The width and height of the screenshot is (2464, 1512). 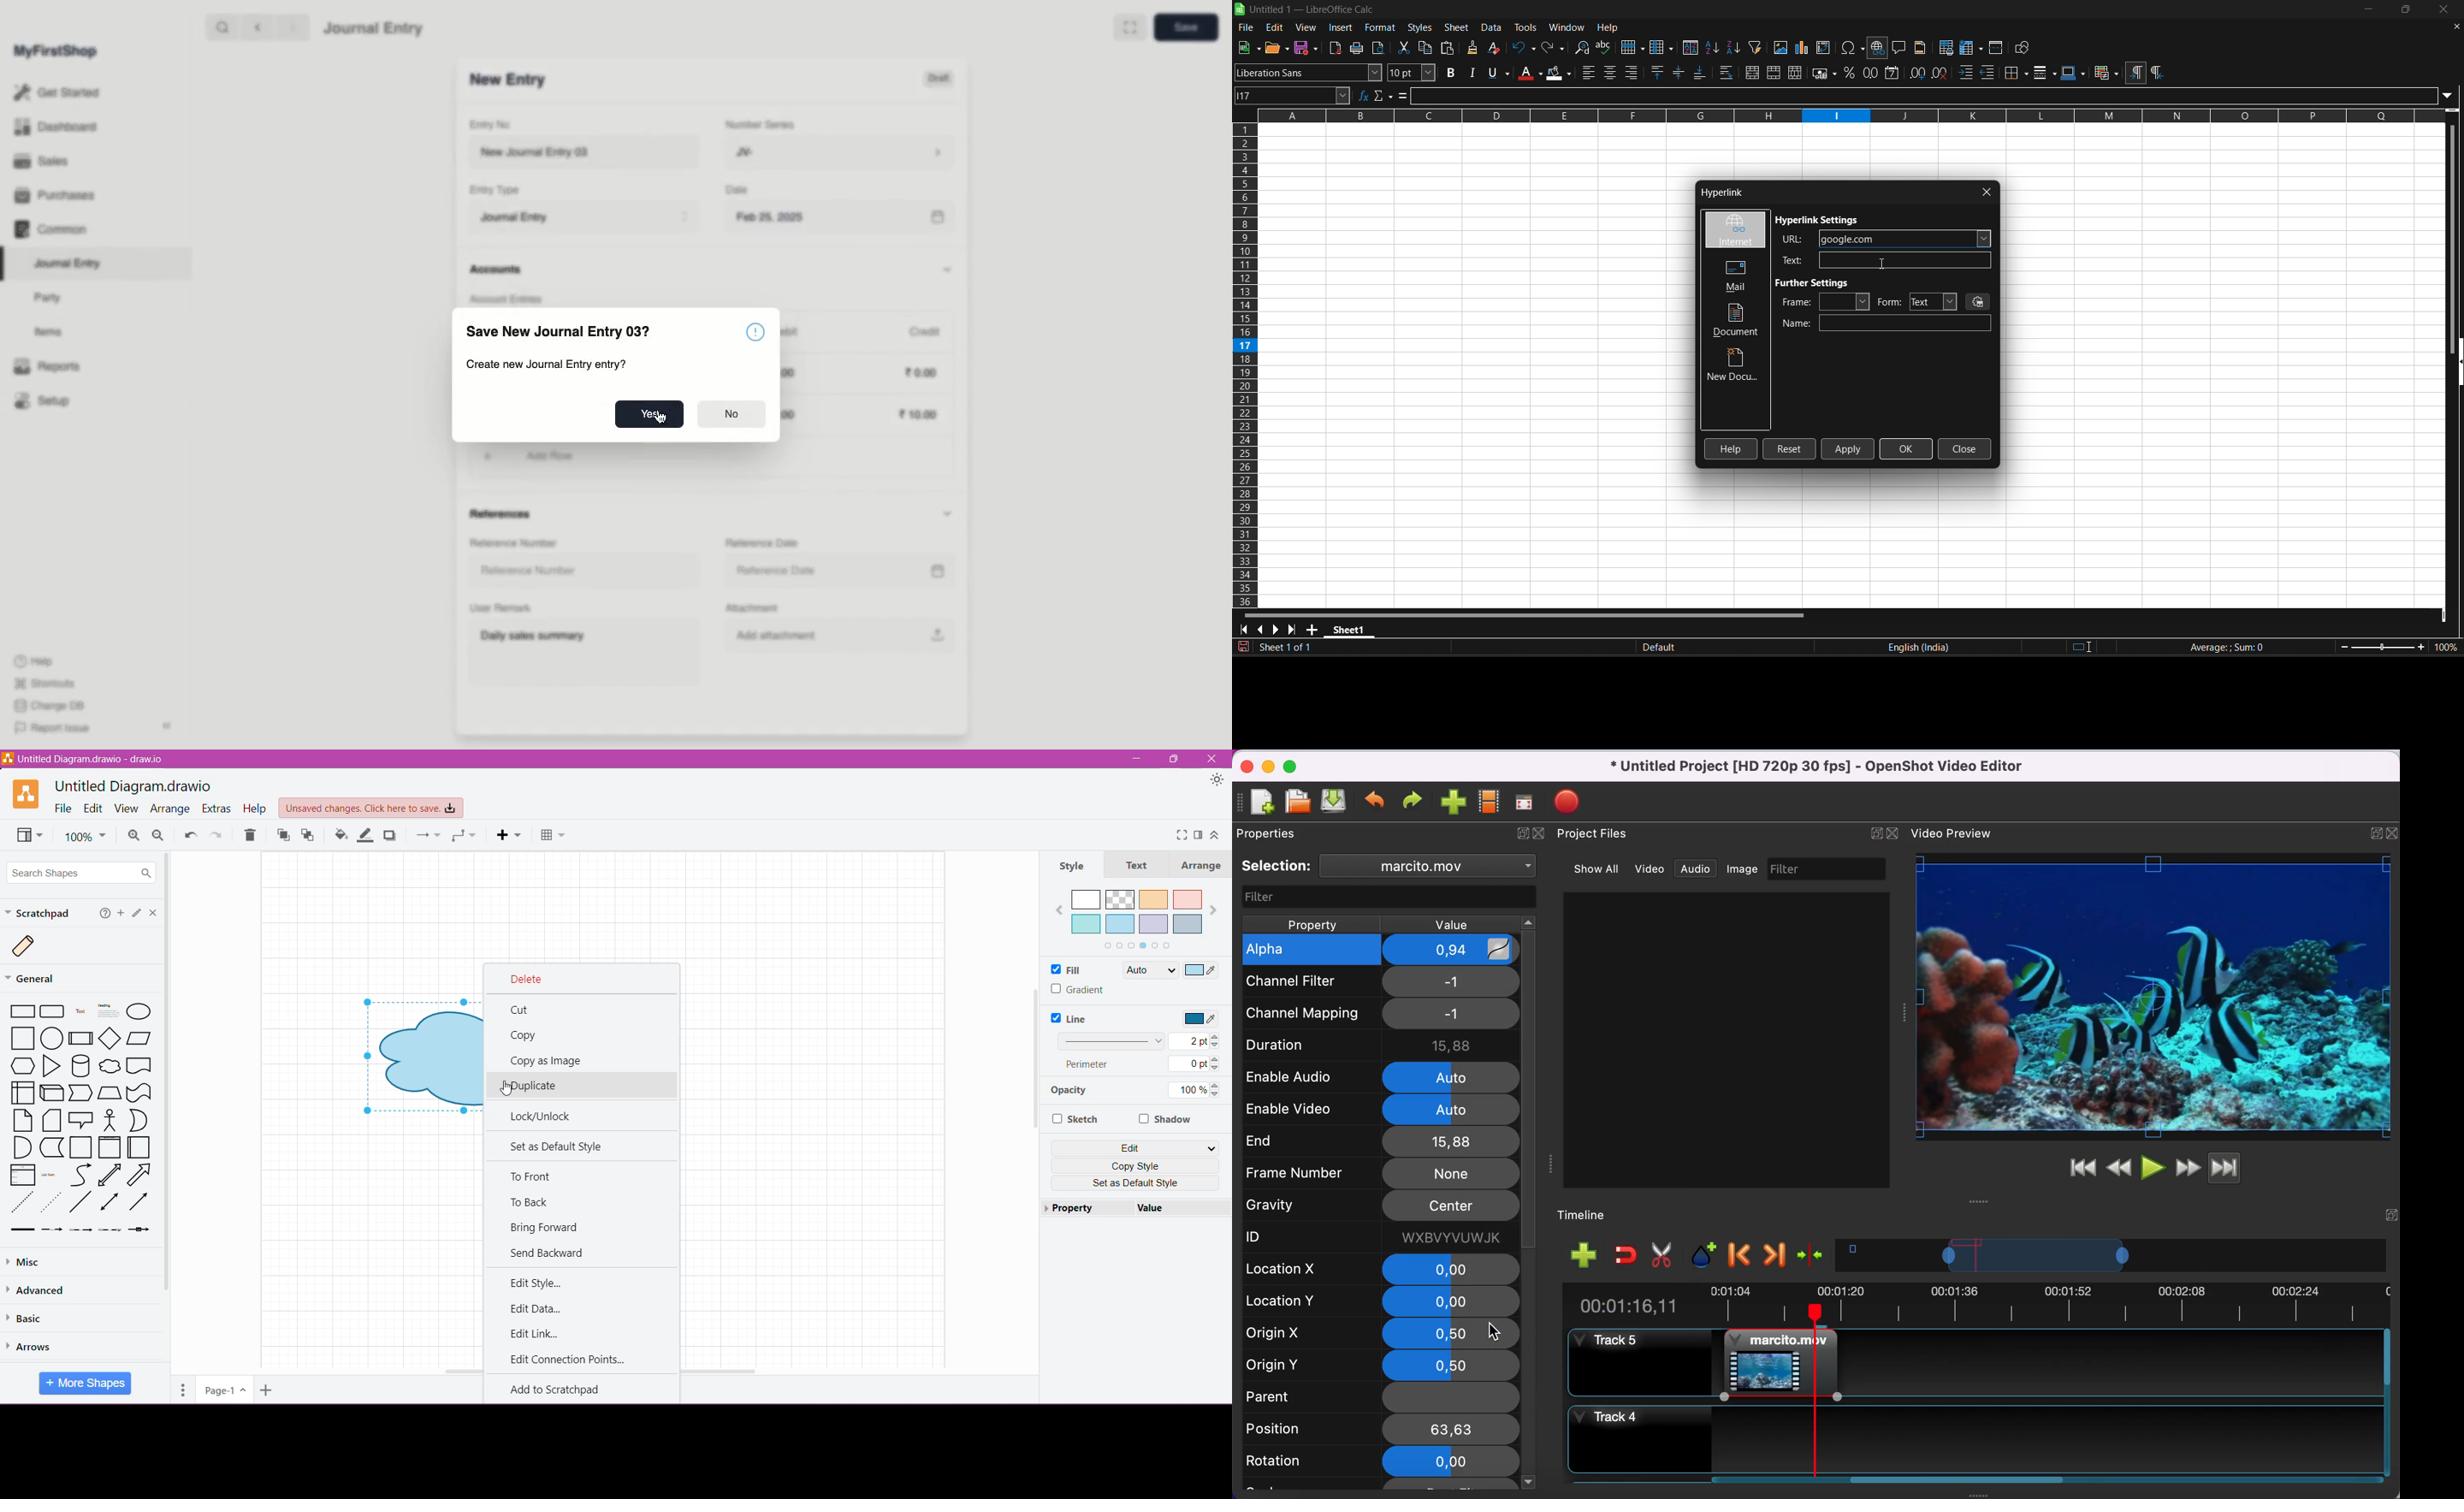 What do you see at coordinates (560, 1392) in the screenshot?
I see `Add to Scratchpad` at bounding box center [560, 1392].